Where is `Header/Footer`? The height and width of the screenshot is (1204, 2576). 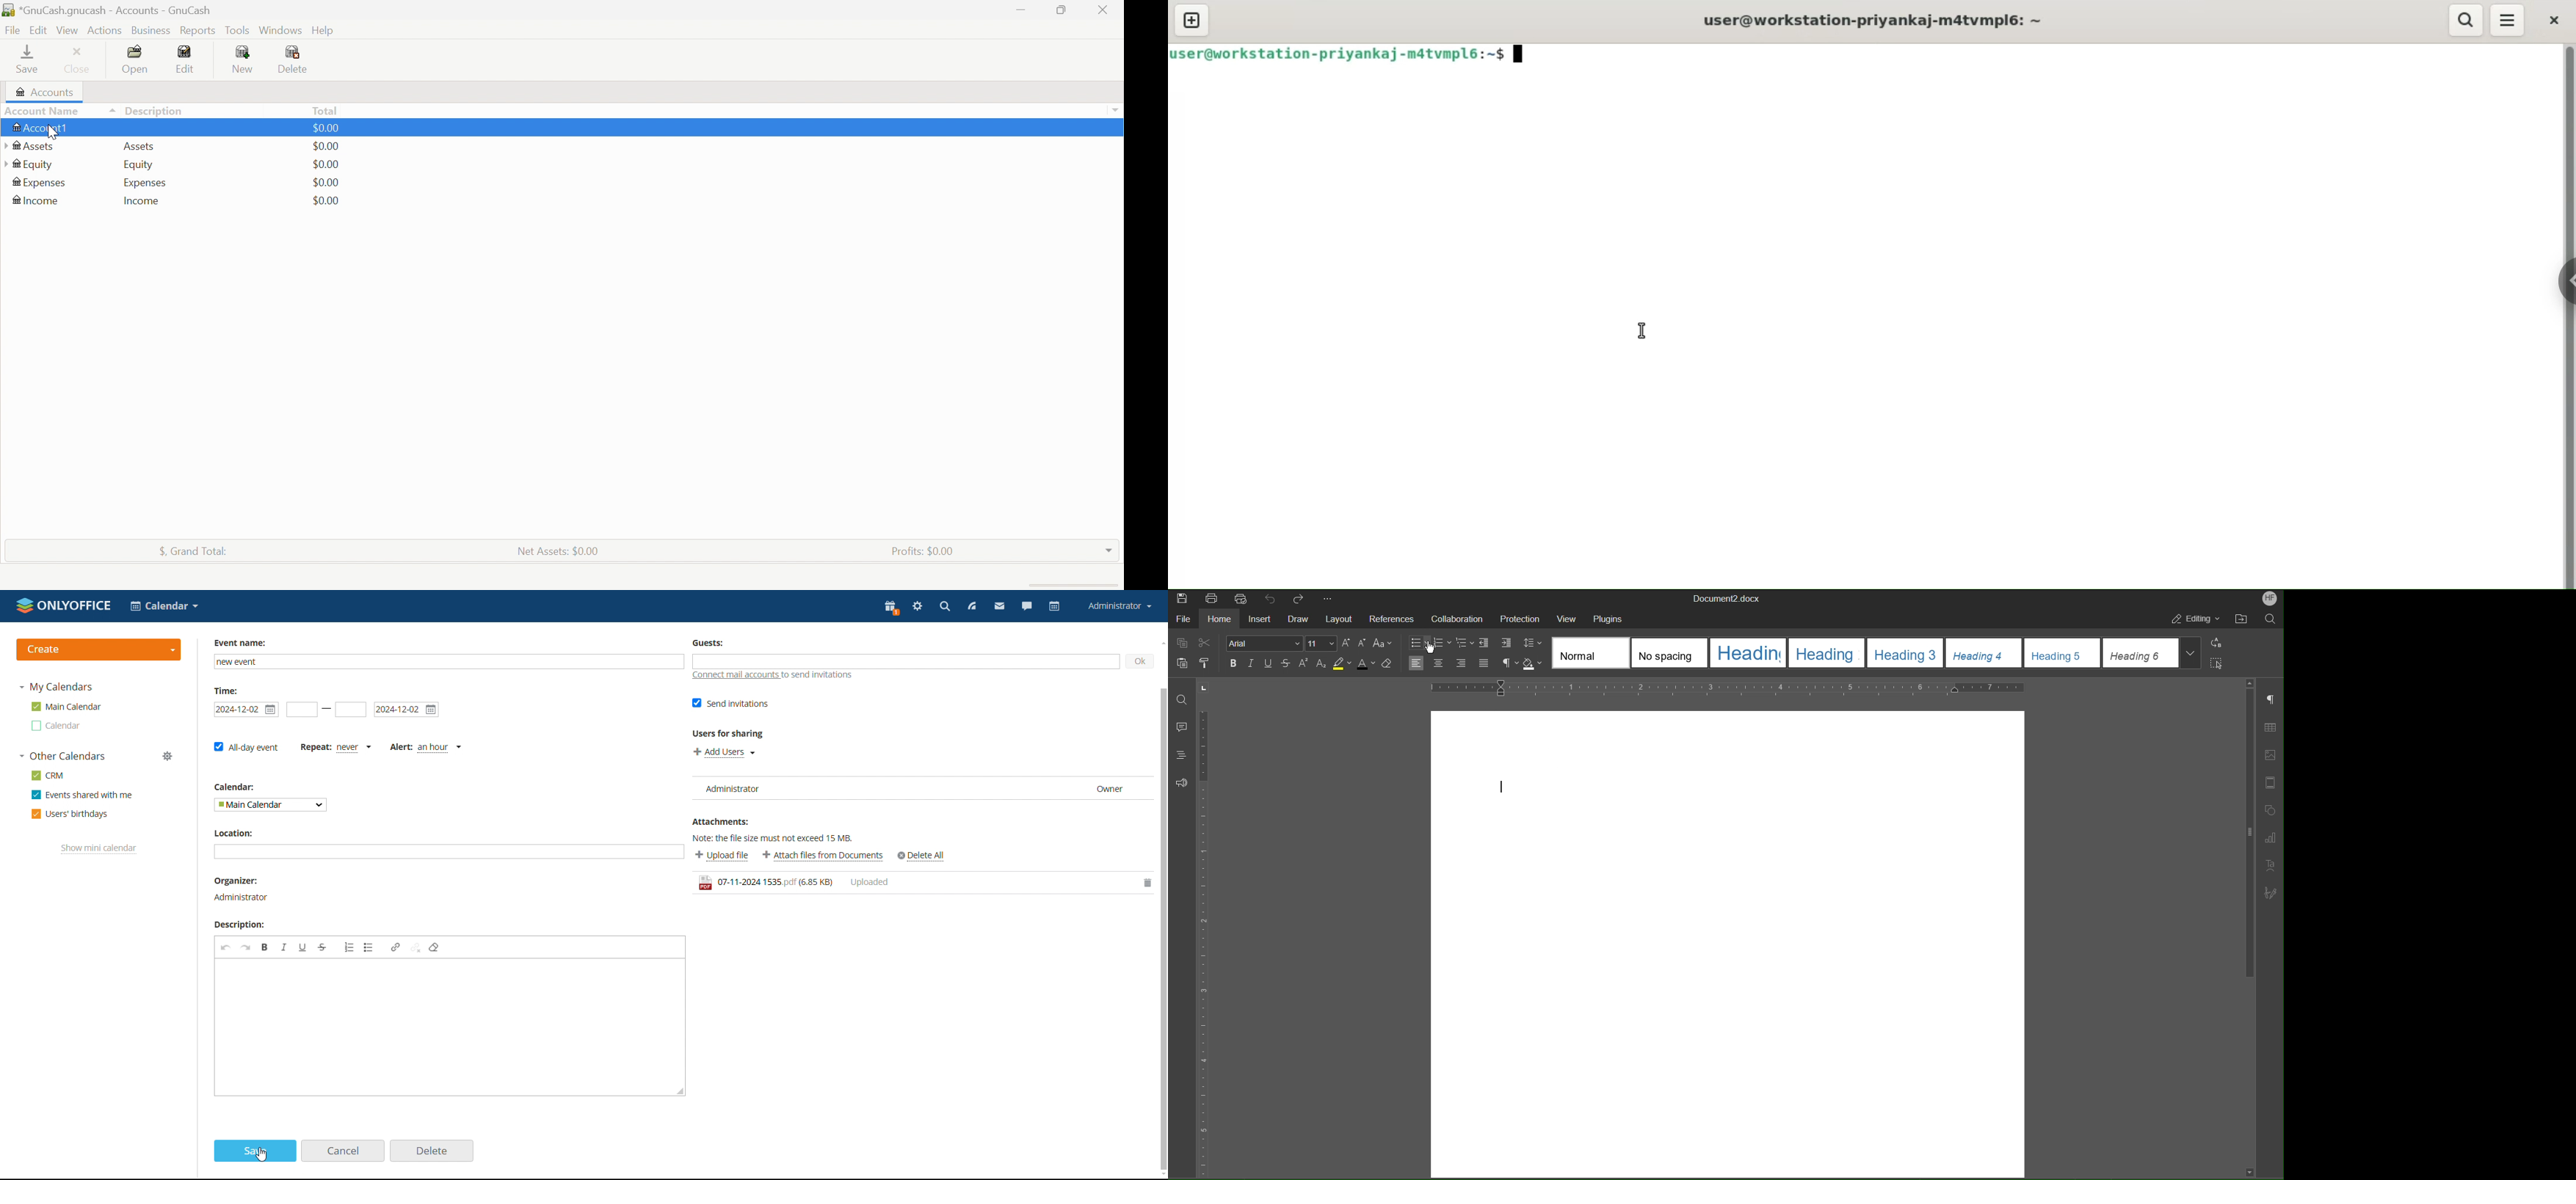 Header/Footer is located at coordinates (2267, 782).